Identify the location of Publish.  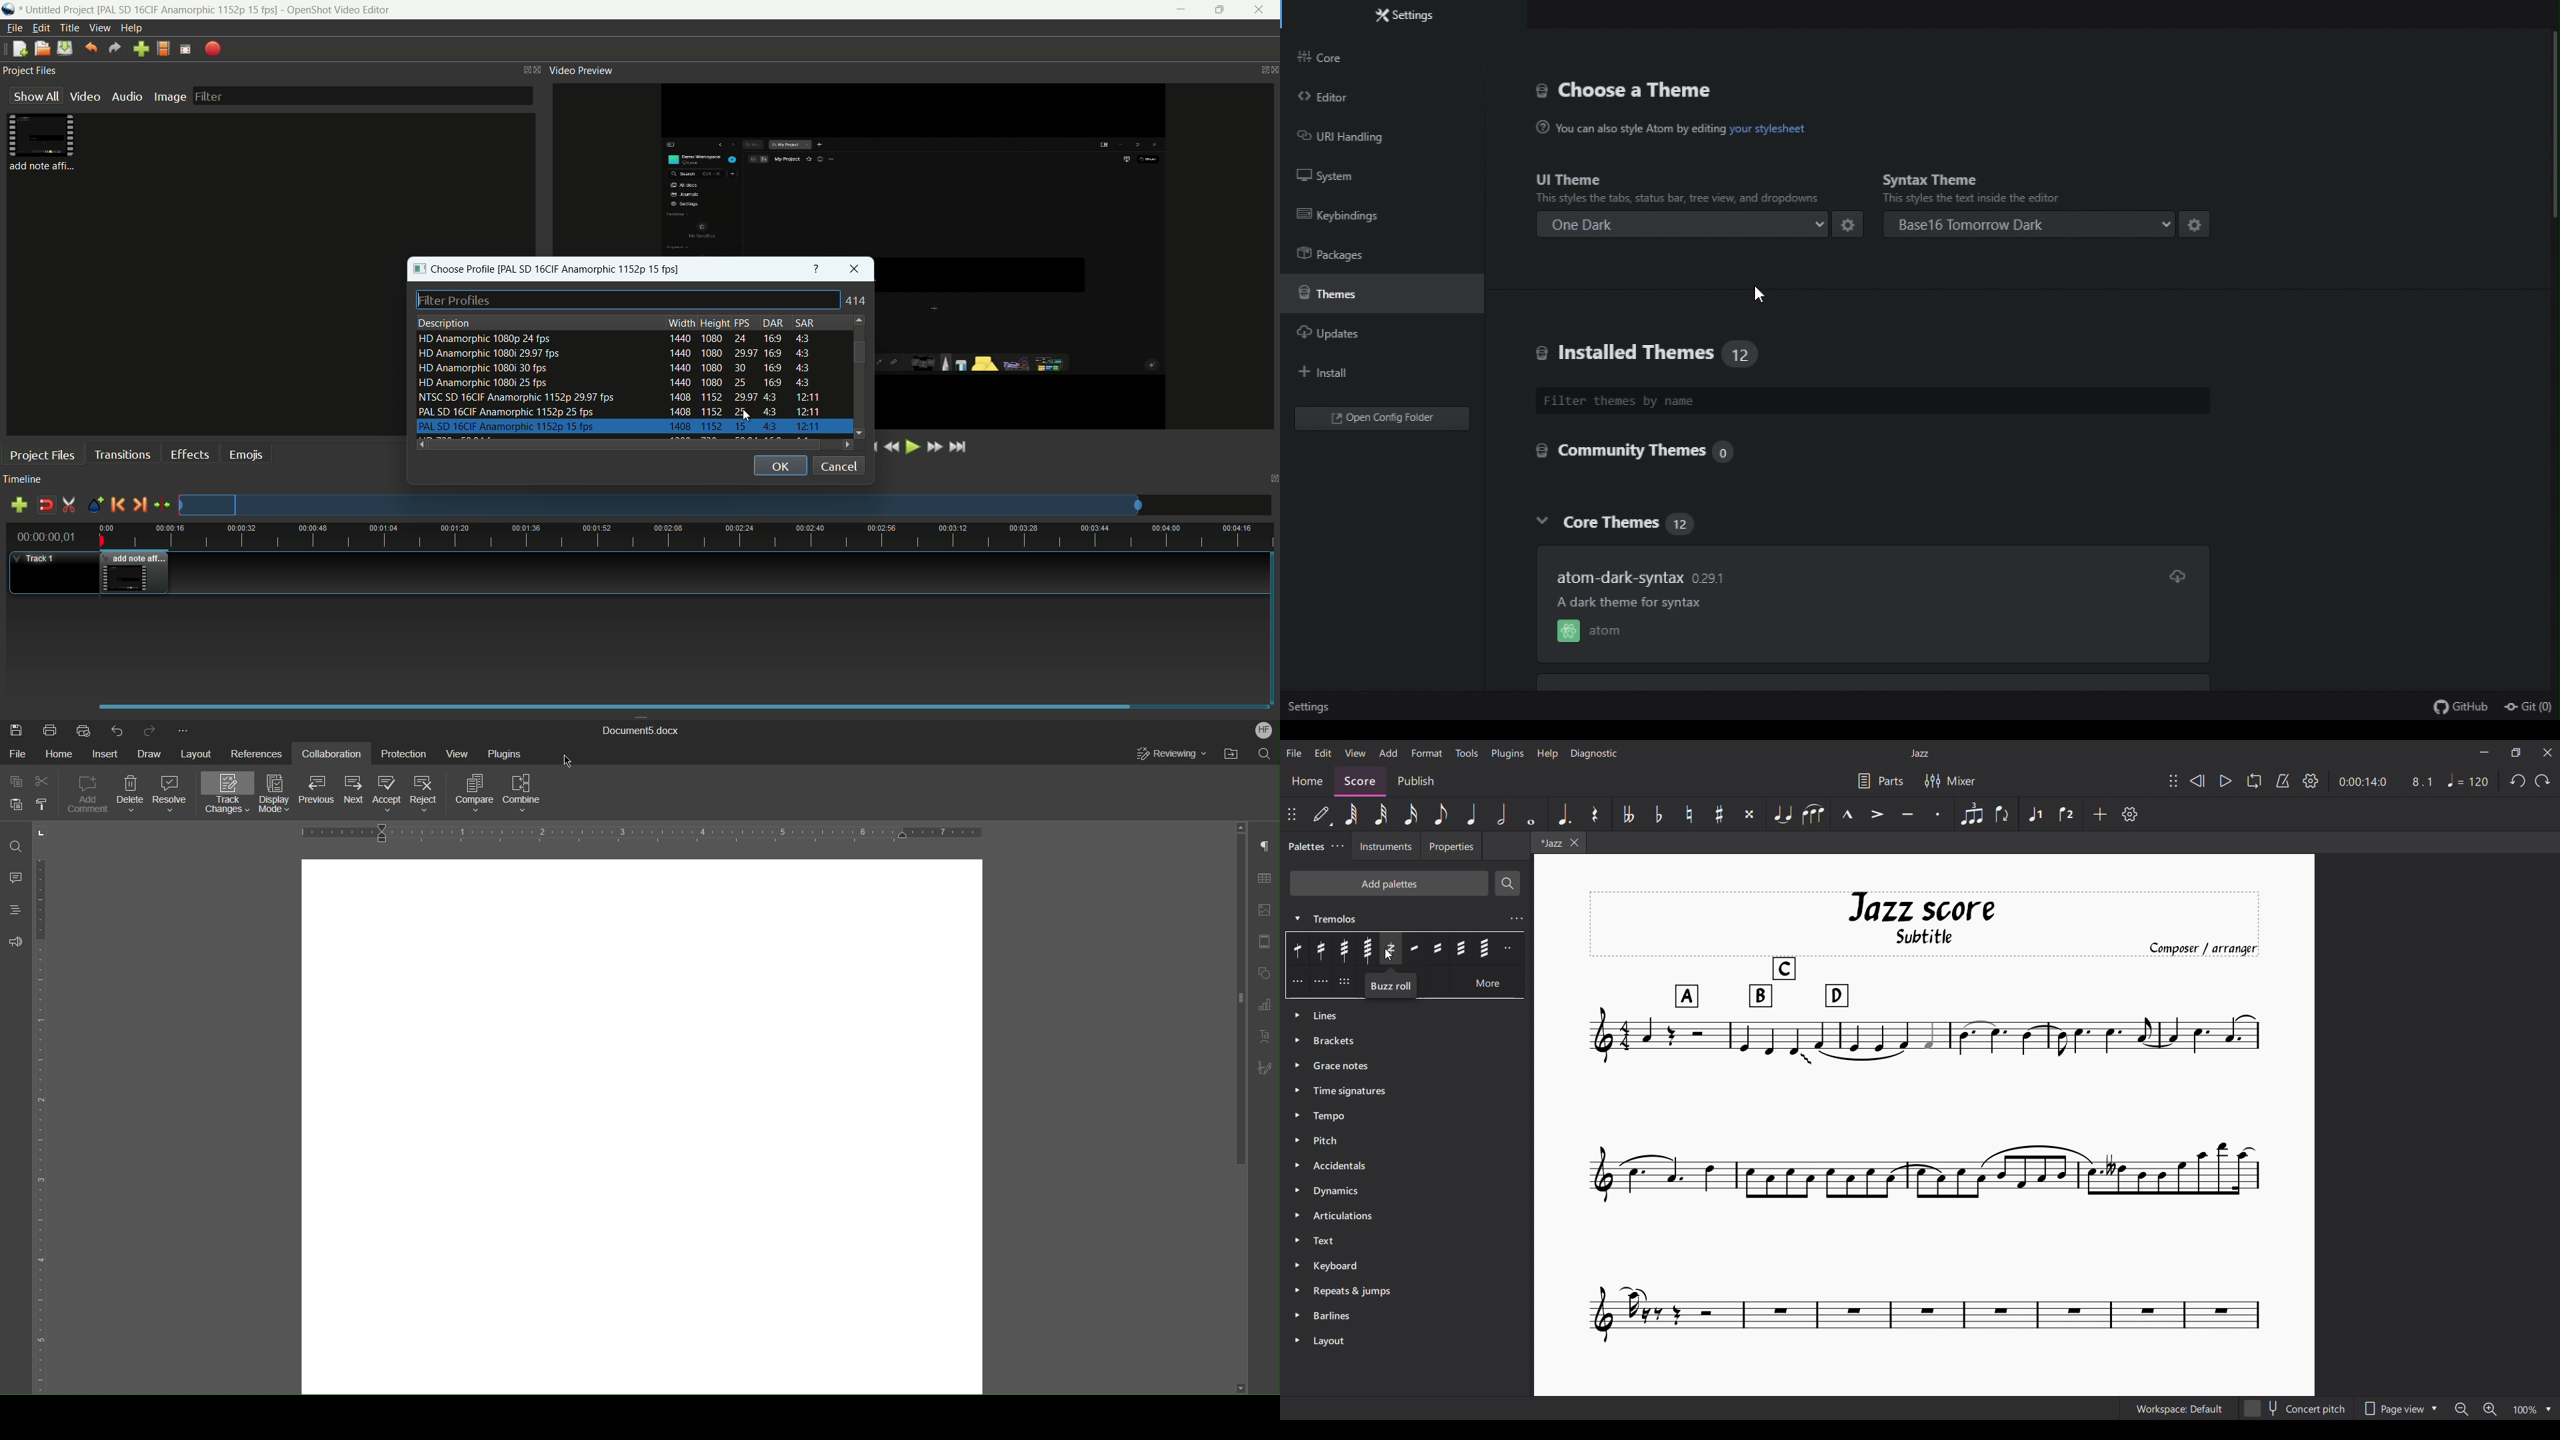
(1416, 781).